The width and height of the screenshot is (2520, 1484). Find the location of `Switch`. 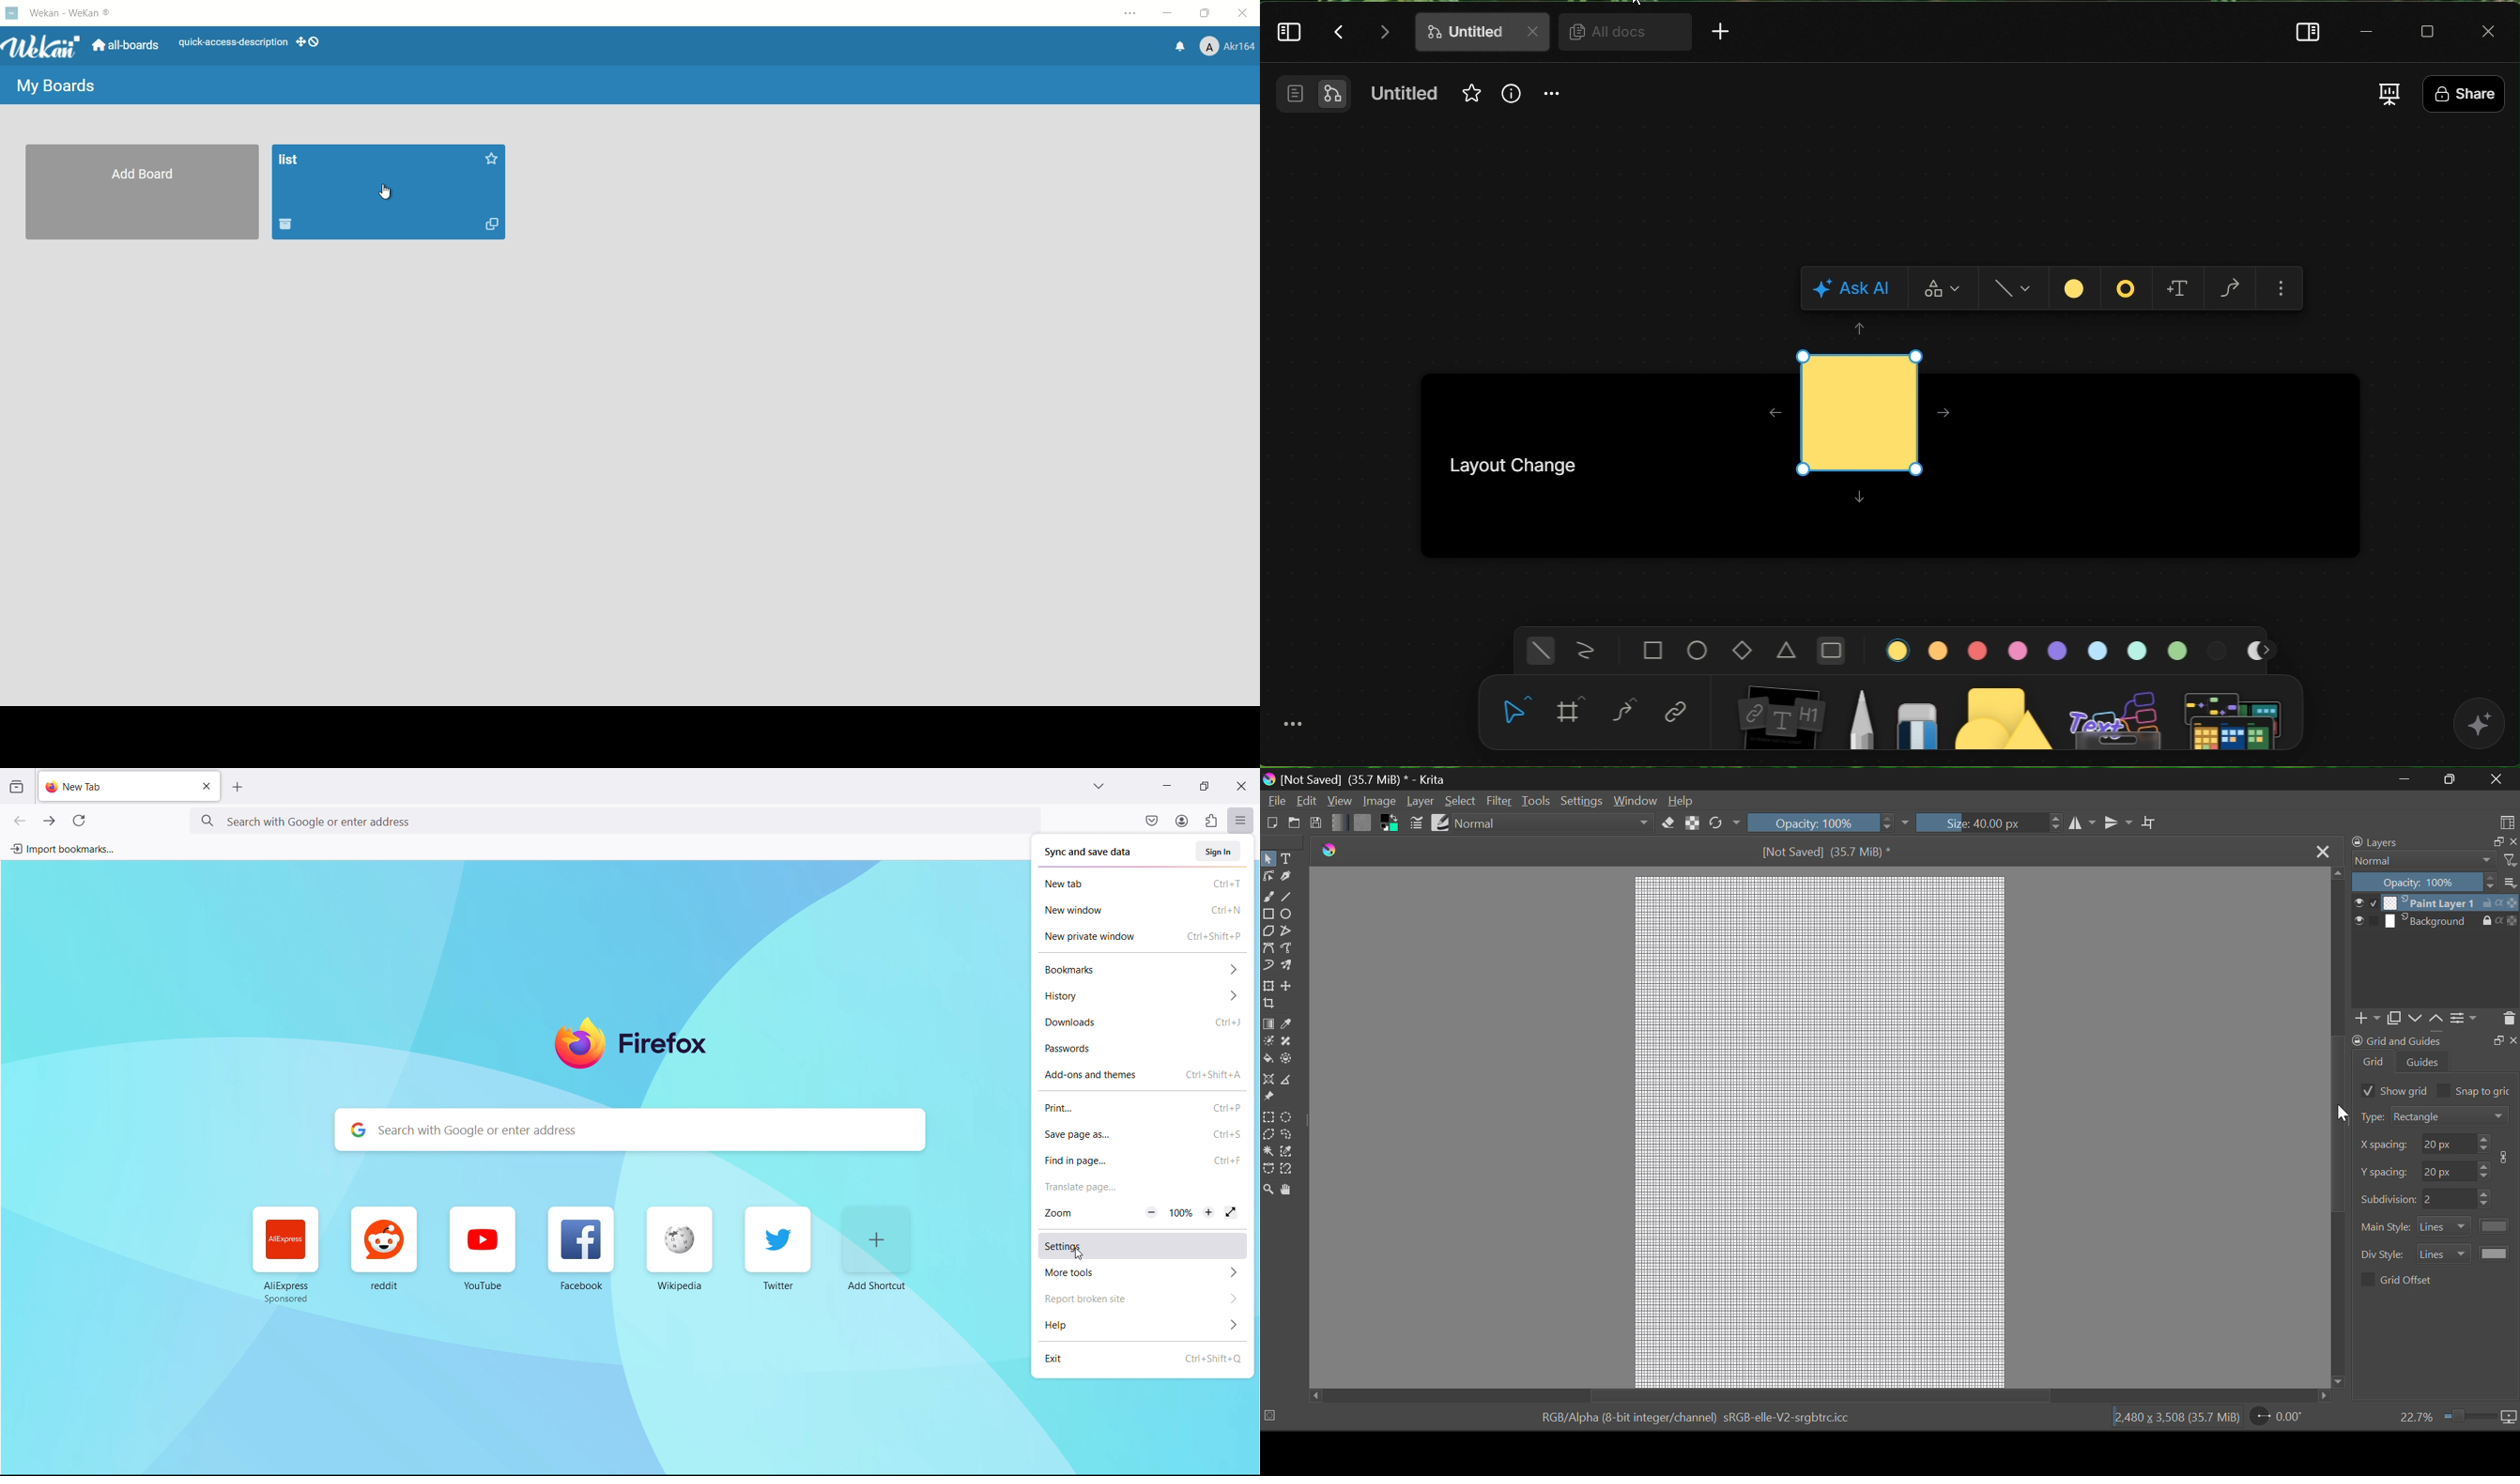

Switch is located at coordinates (1307, 100).